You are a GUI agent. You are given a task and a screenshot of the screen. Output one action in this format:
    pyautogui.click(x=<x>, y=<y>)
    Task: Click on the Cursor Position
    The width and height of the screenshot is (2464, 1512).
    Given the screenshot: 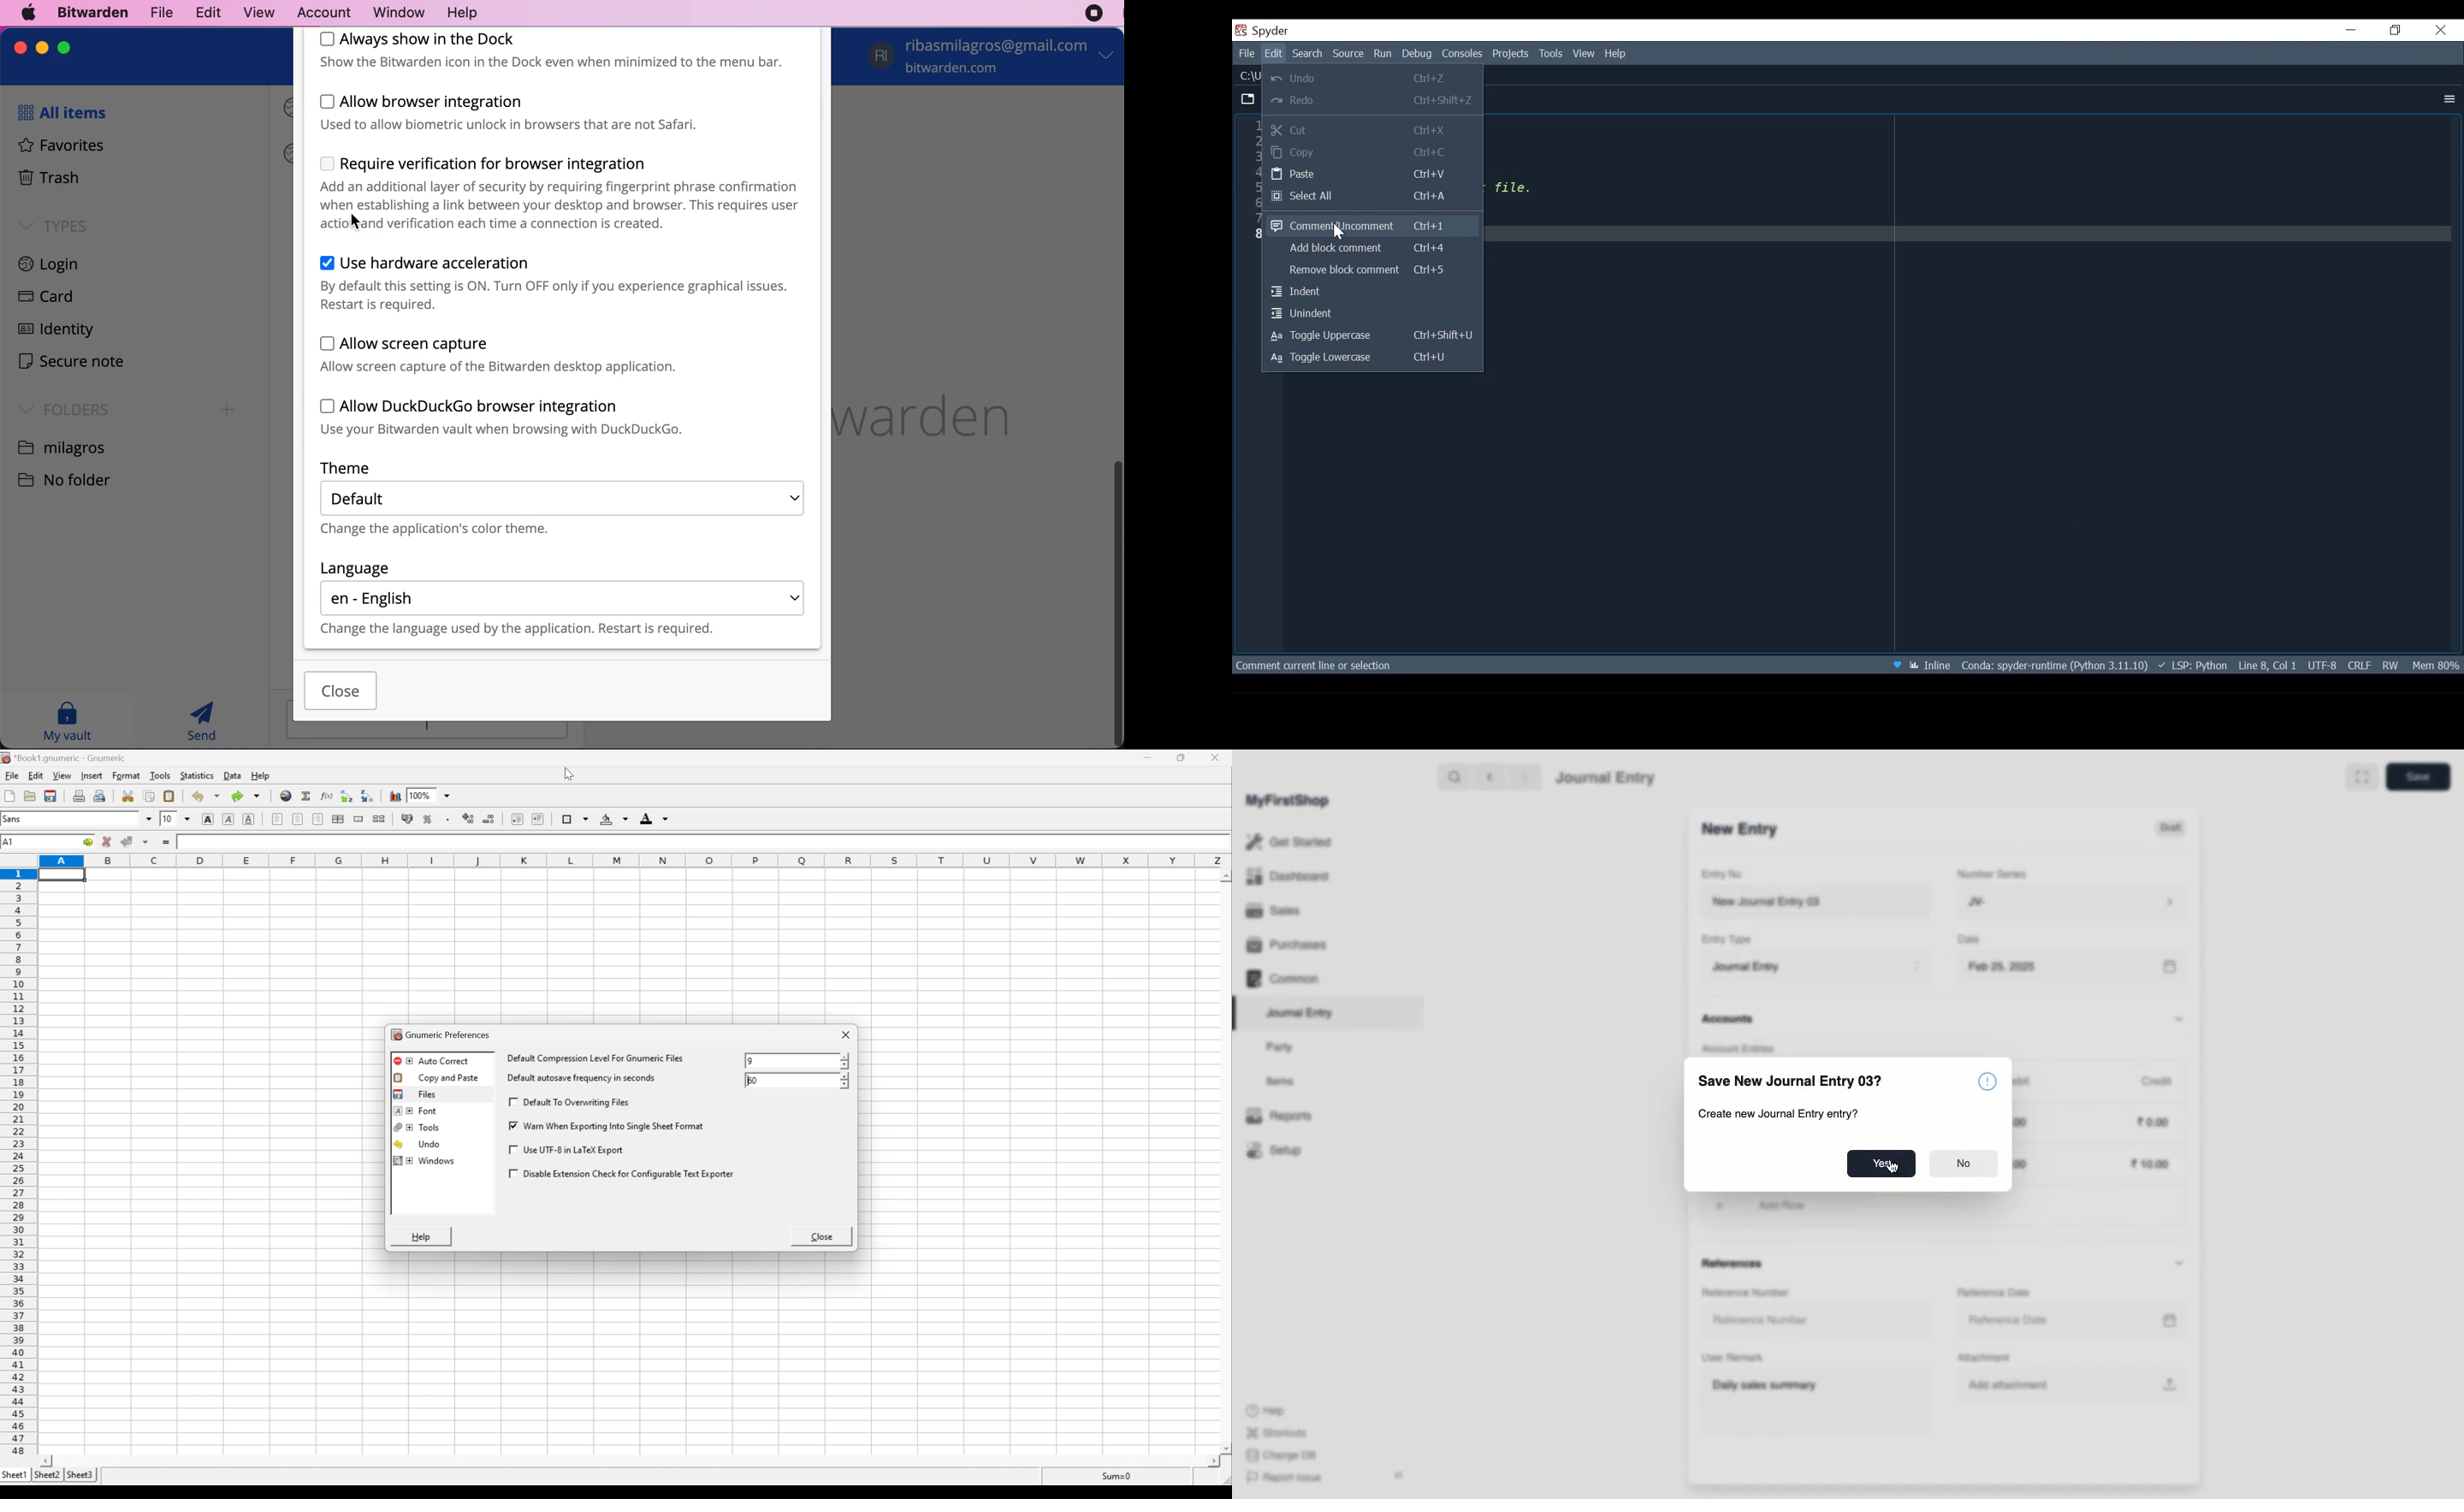 What is the action you would take?
    pyautogui.click(x=2268, y=665)
    